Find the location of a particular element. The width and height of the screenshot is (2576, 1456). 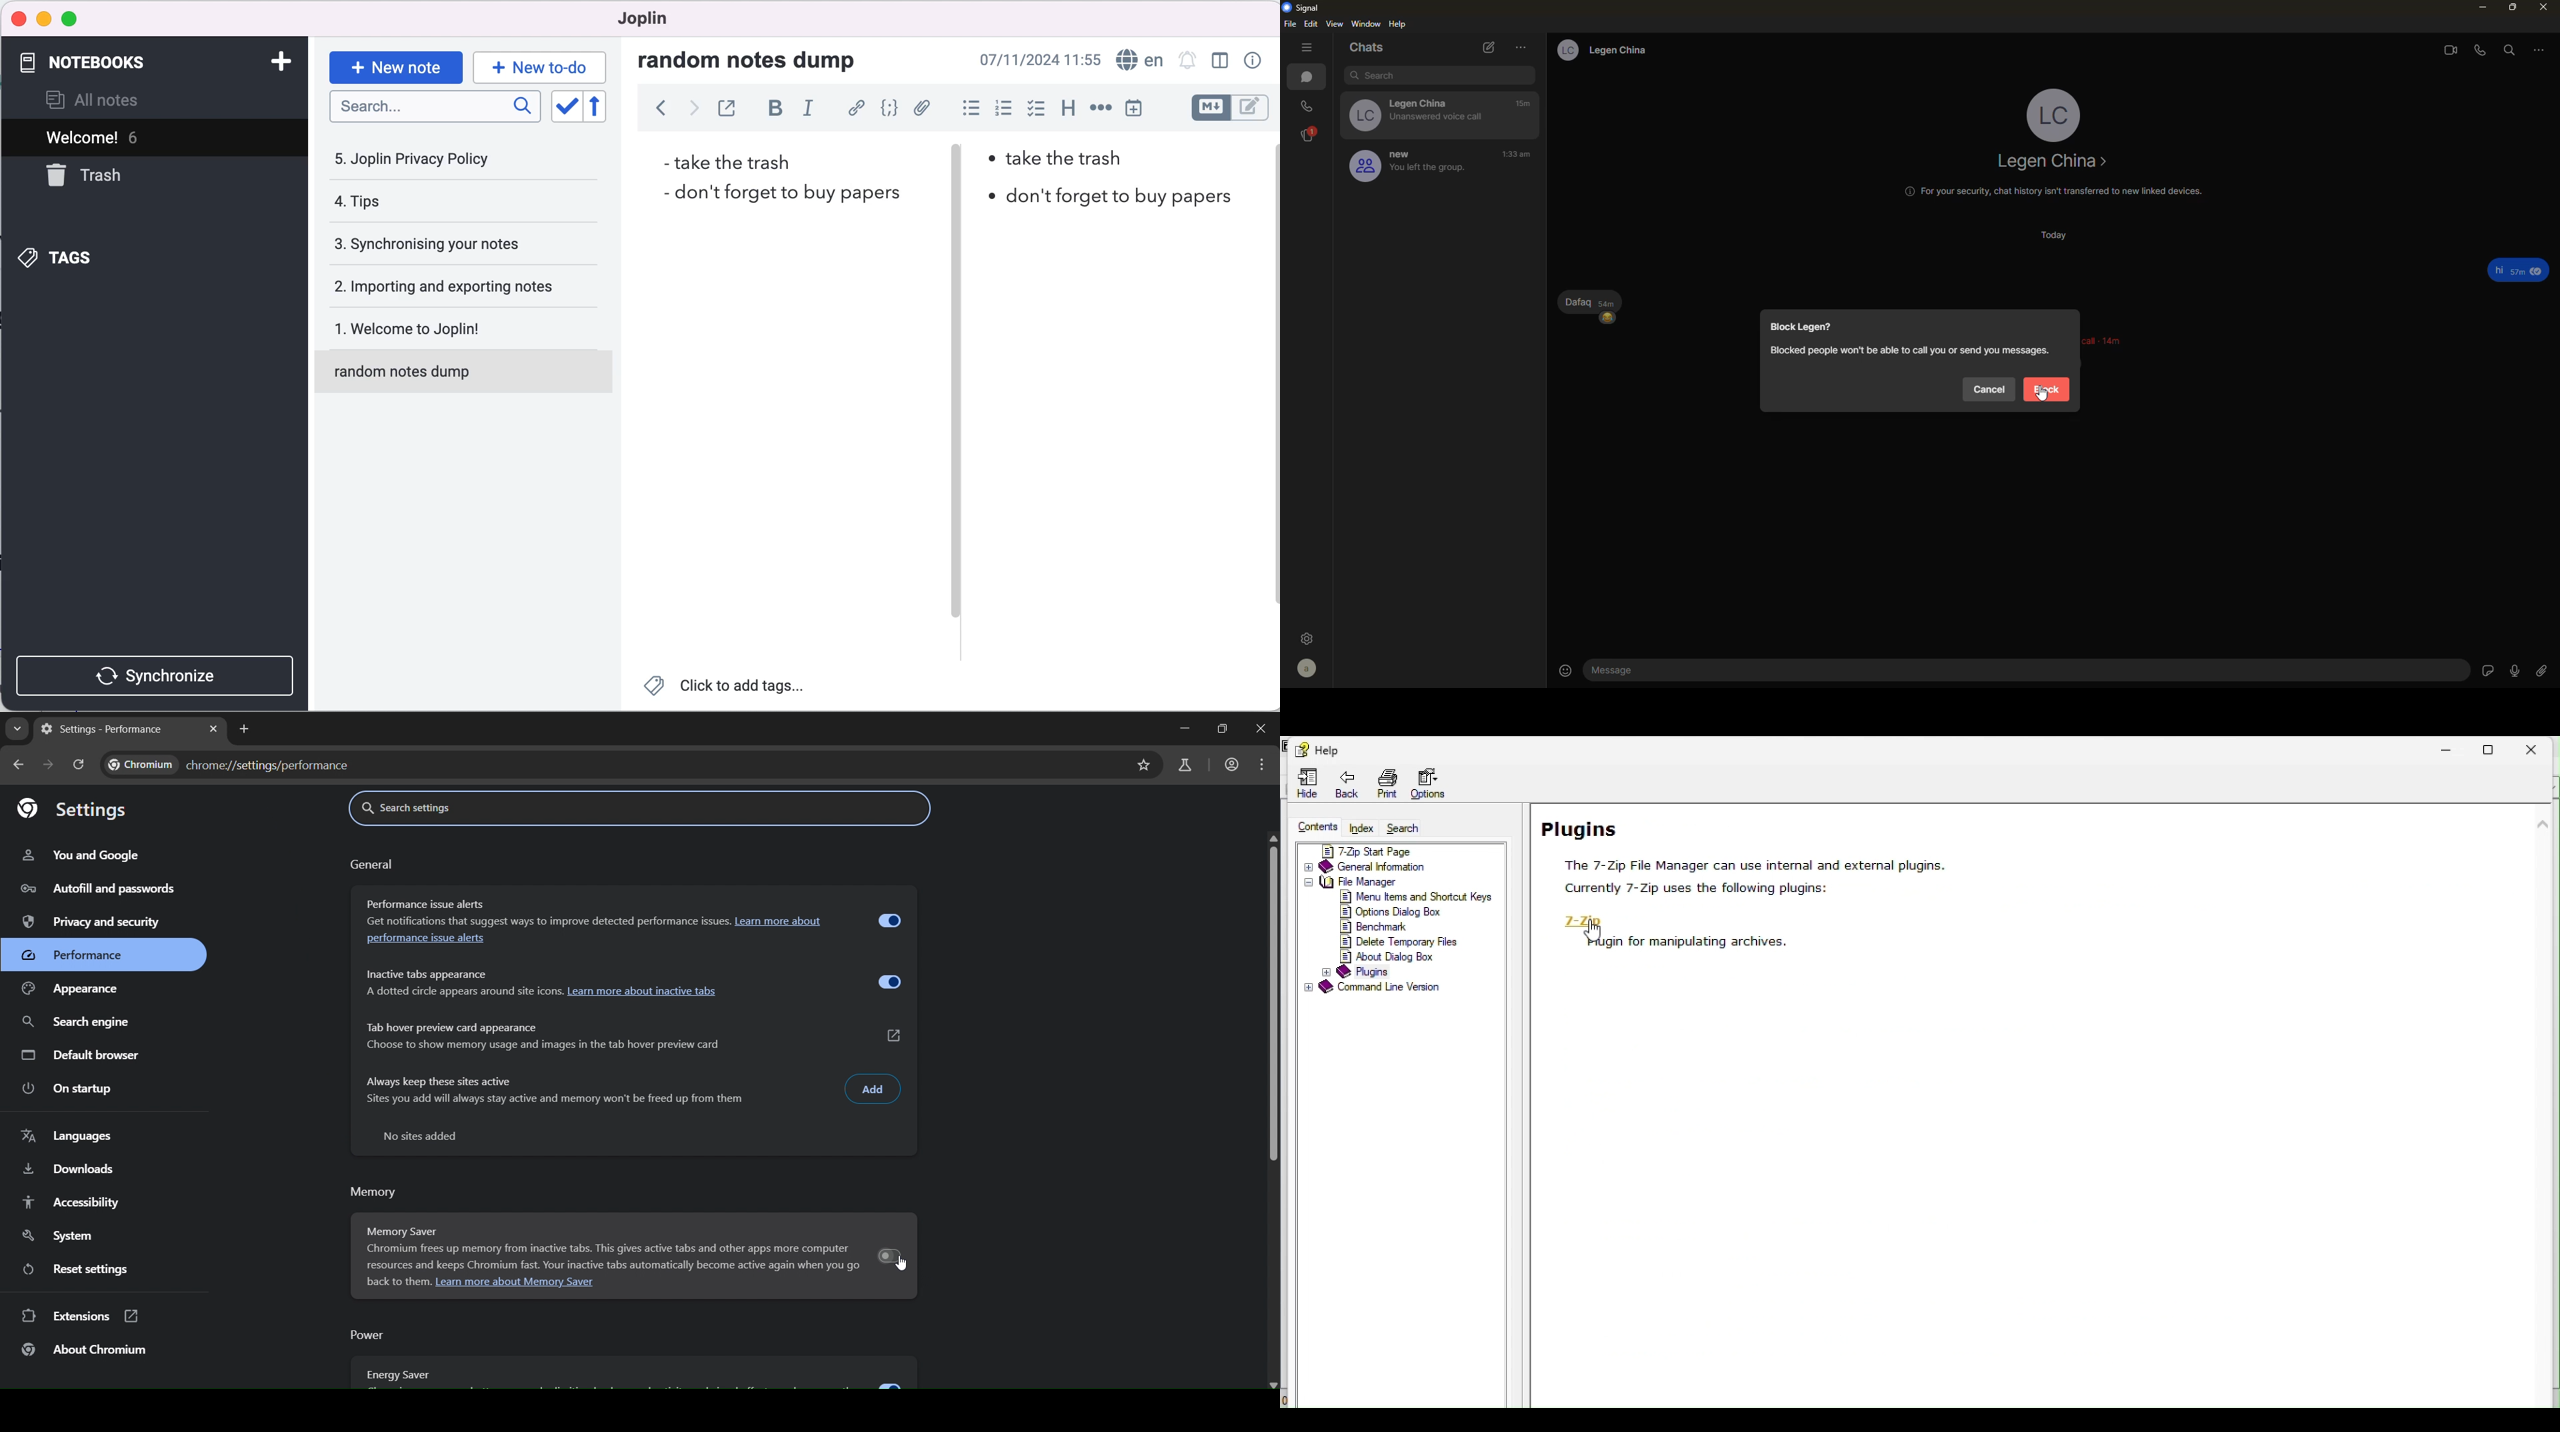

close is located at coordinates (18, 18).